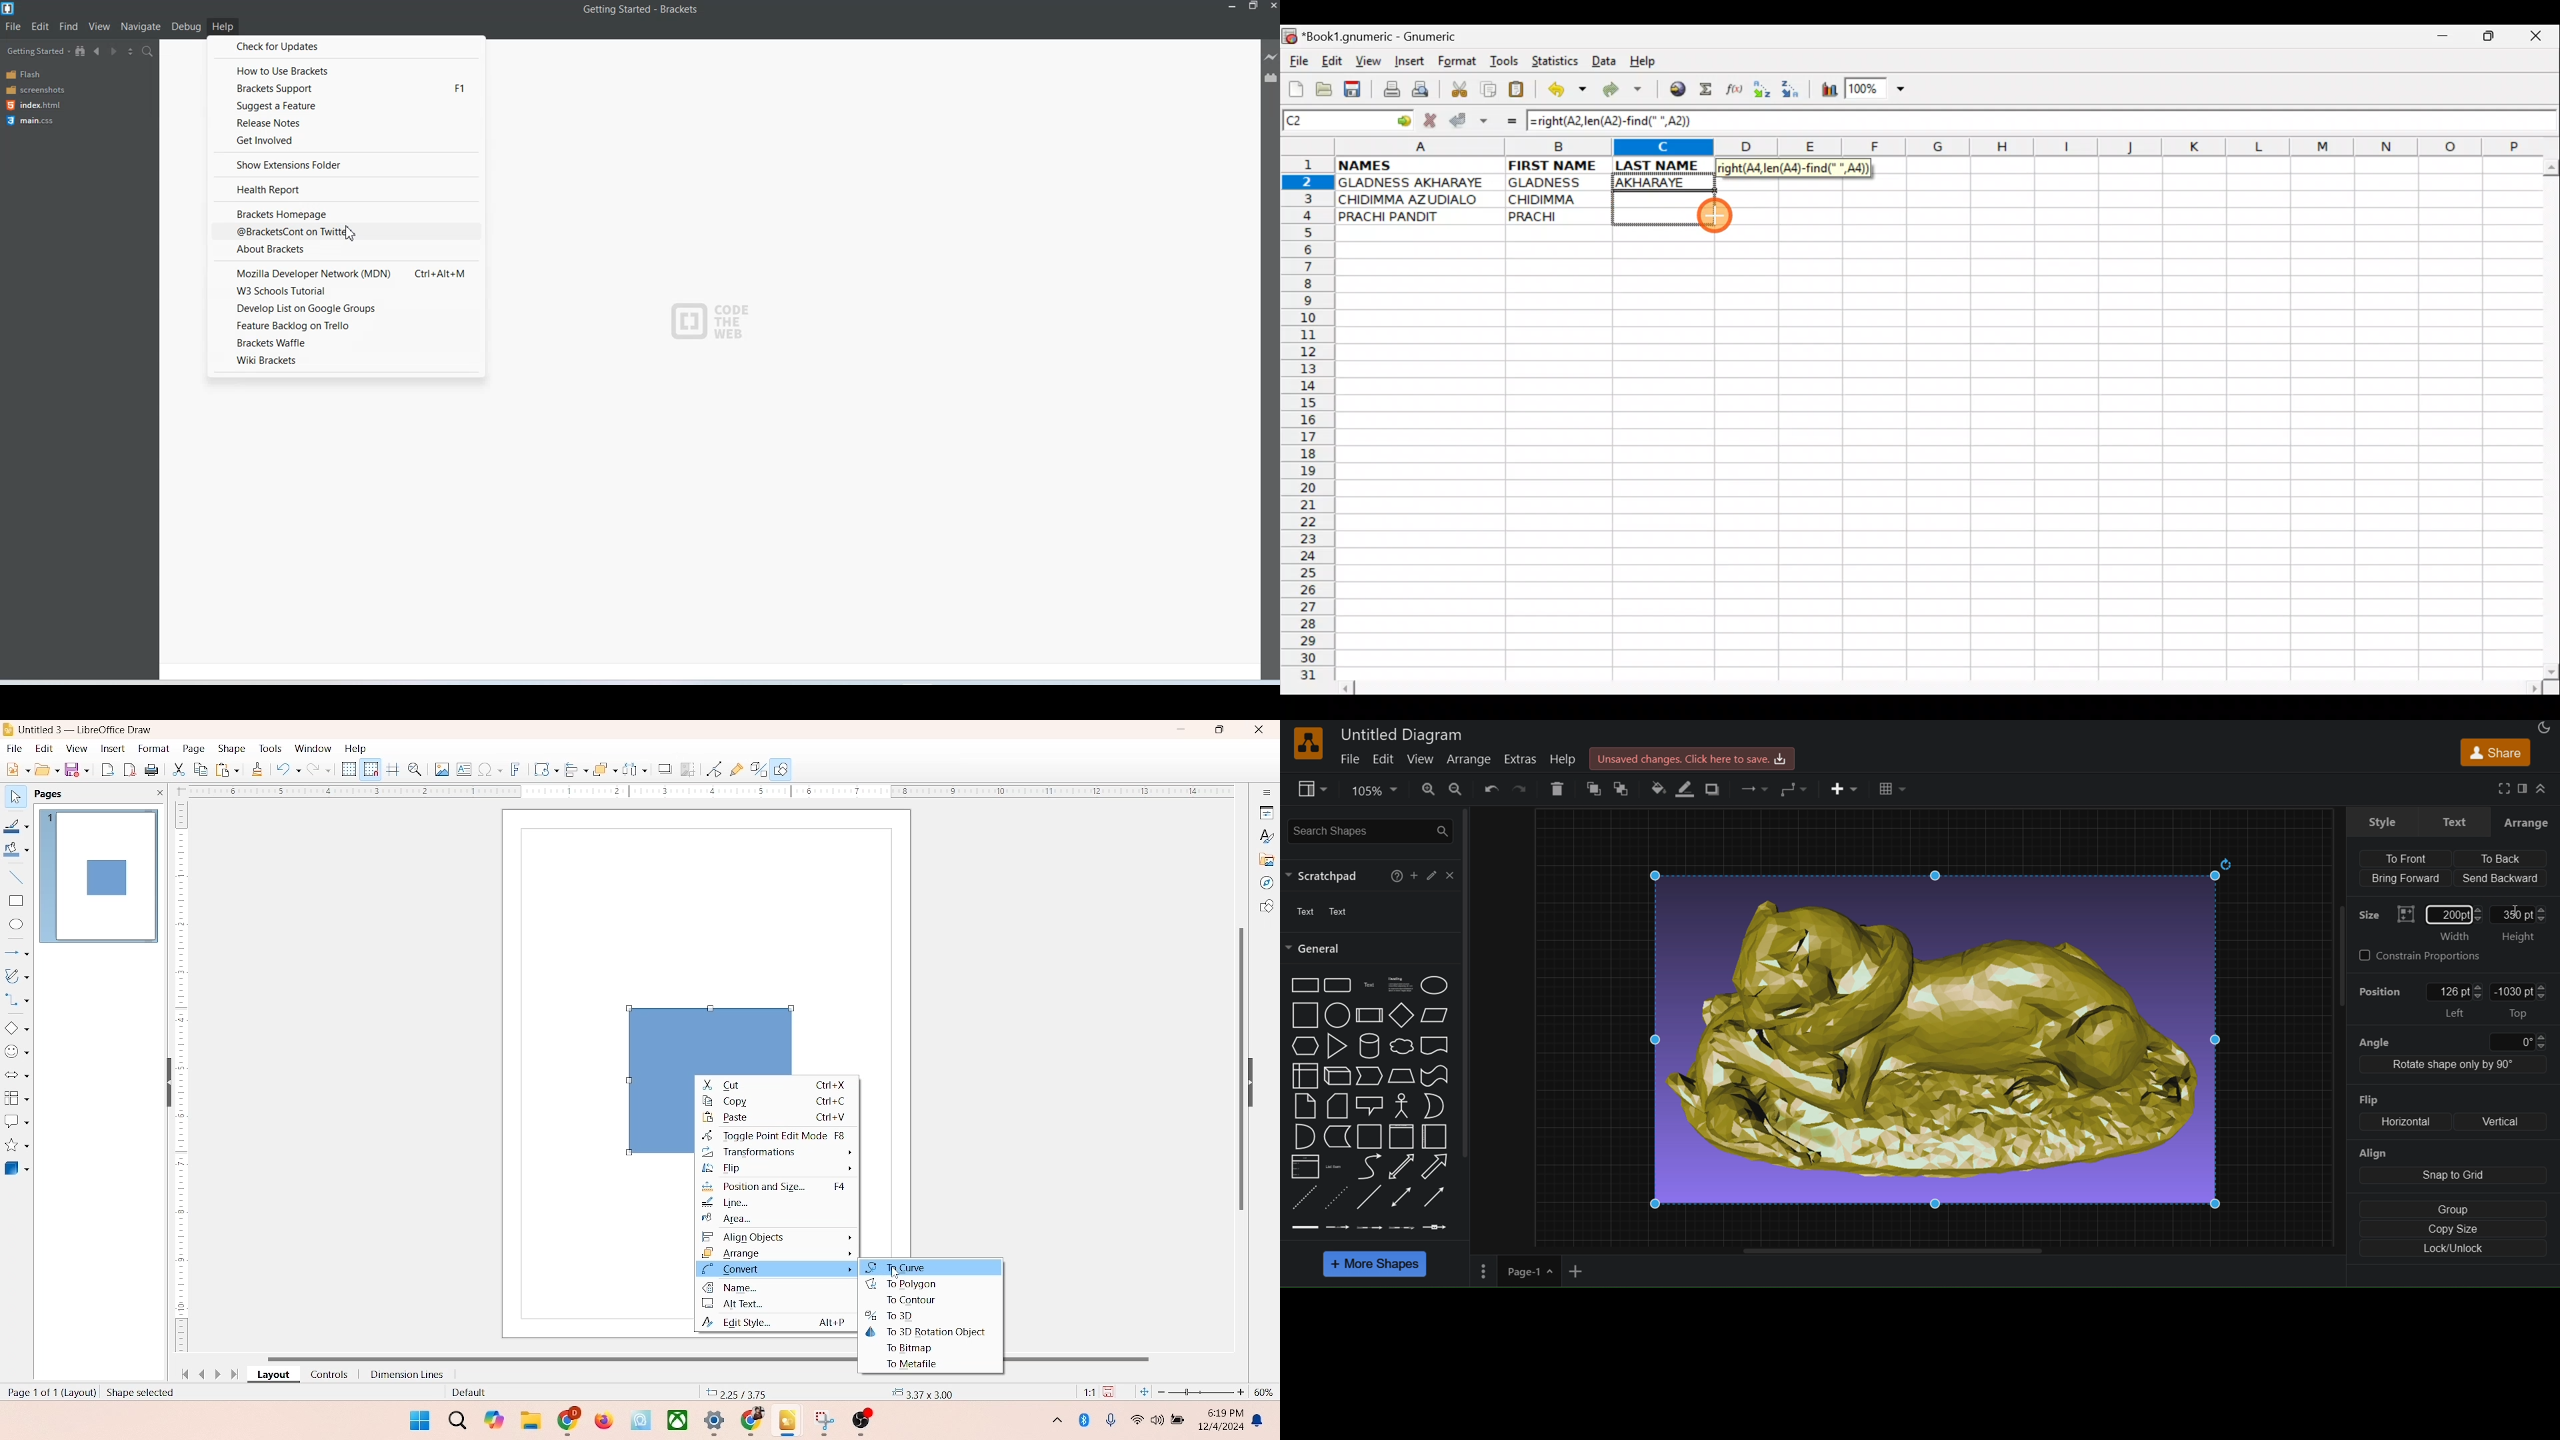 The image size is (2576, 1456). Describe the element at coordinates (1368, 831) in the screenshot. I see `search shapes` at that location.